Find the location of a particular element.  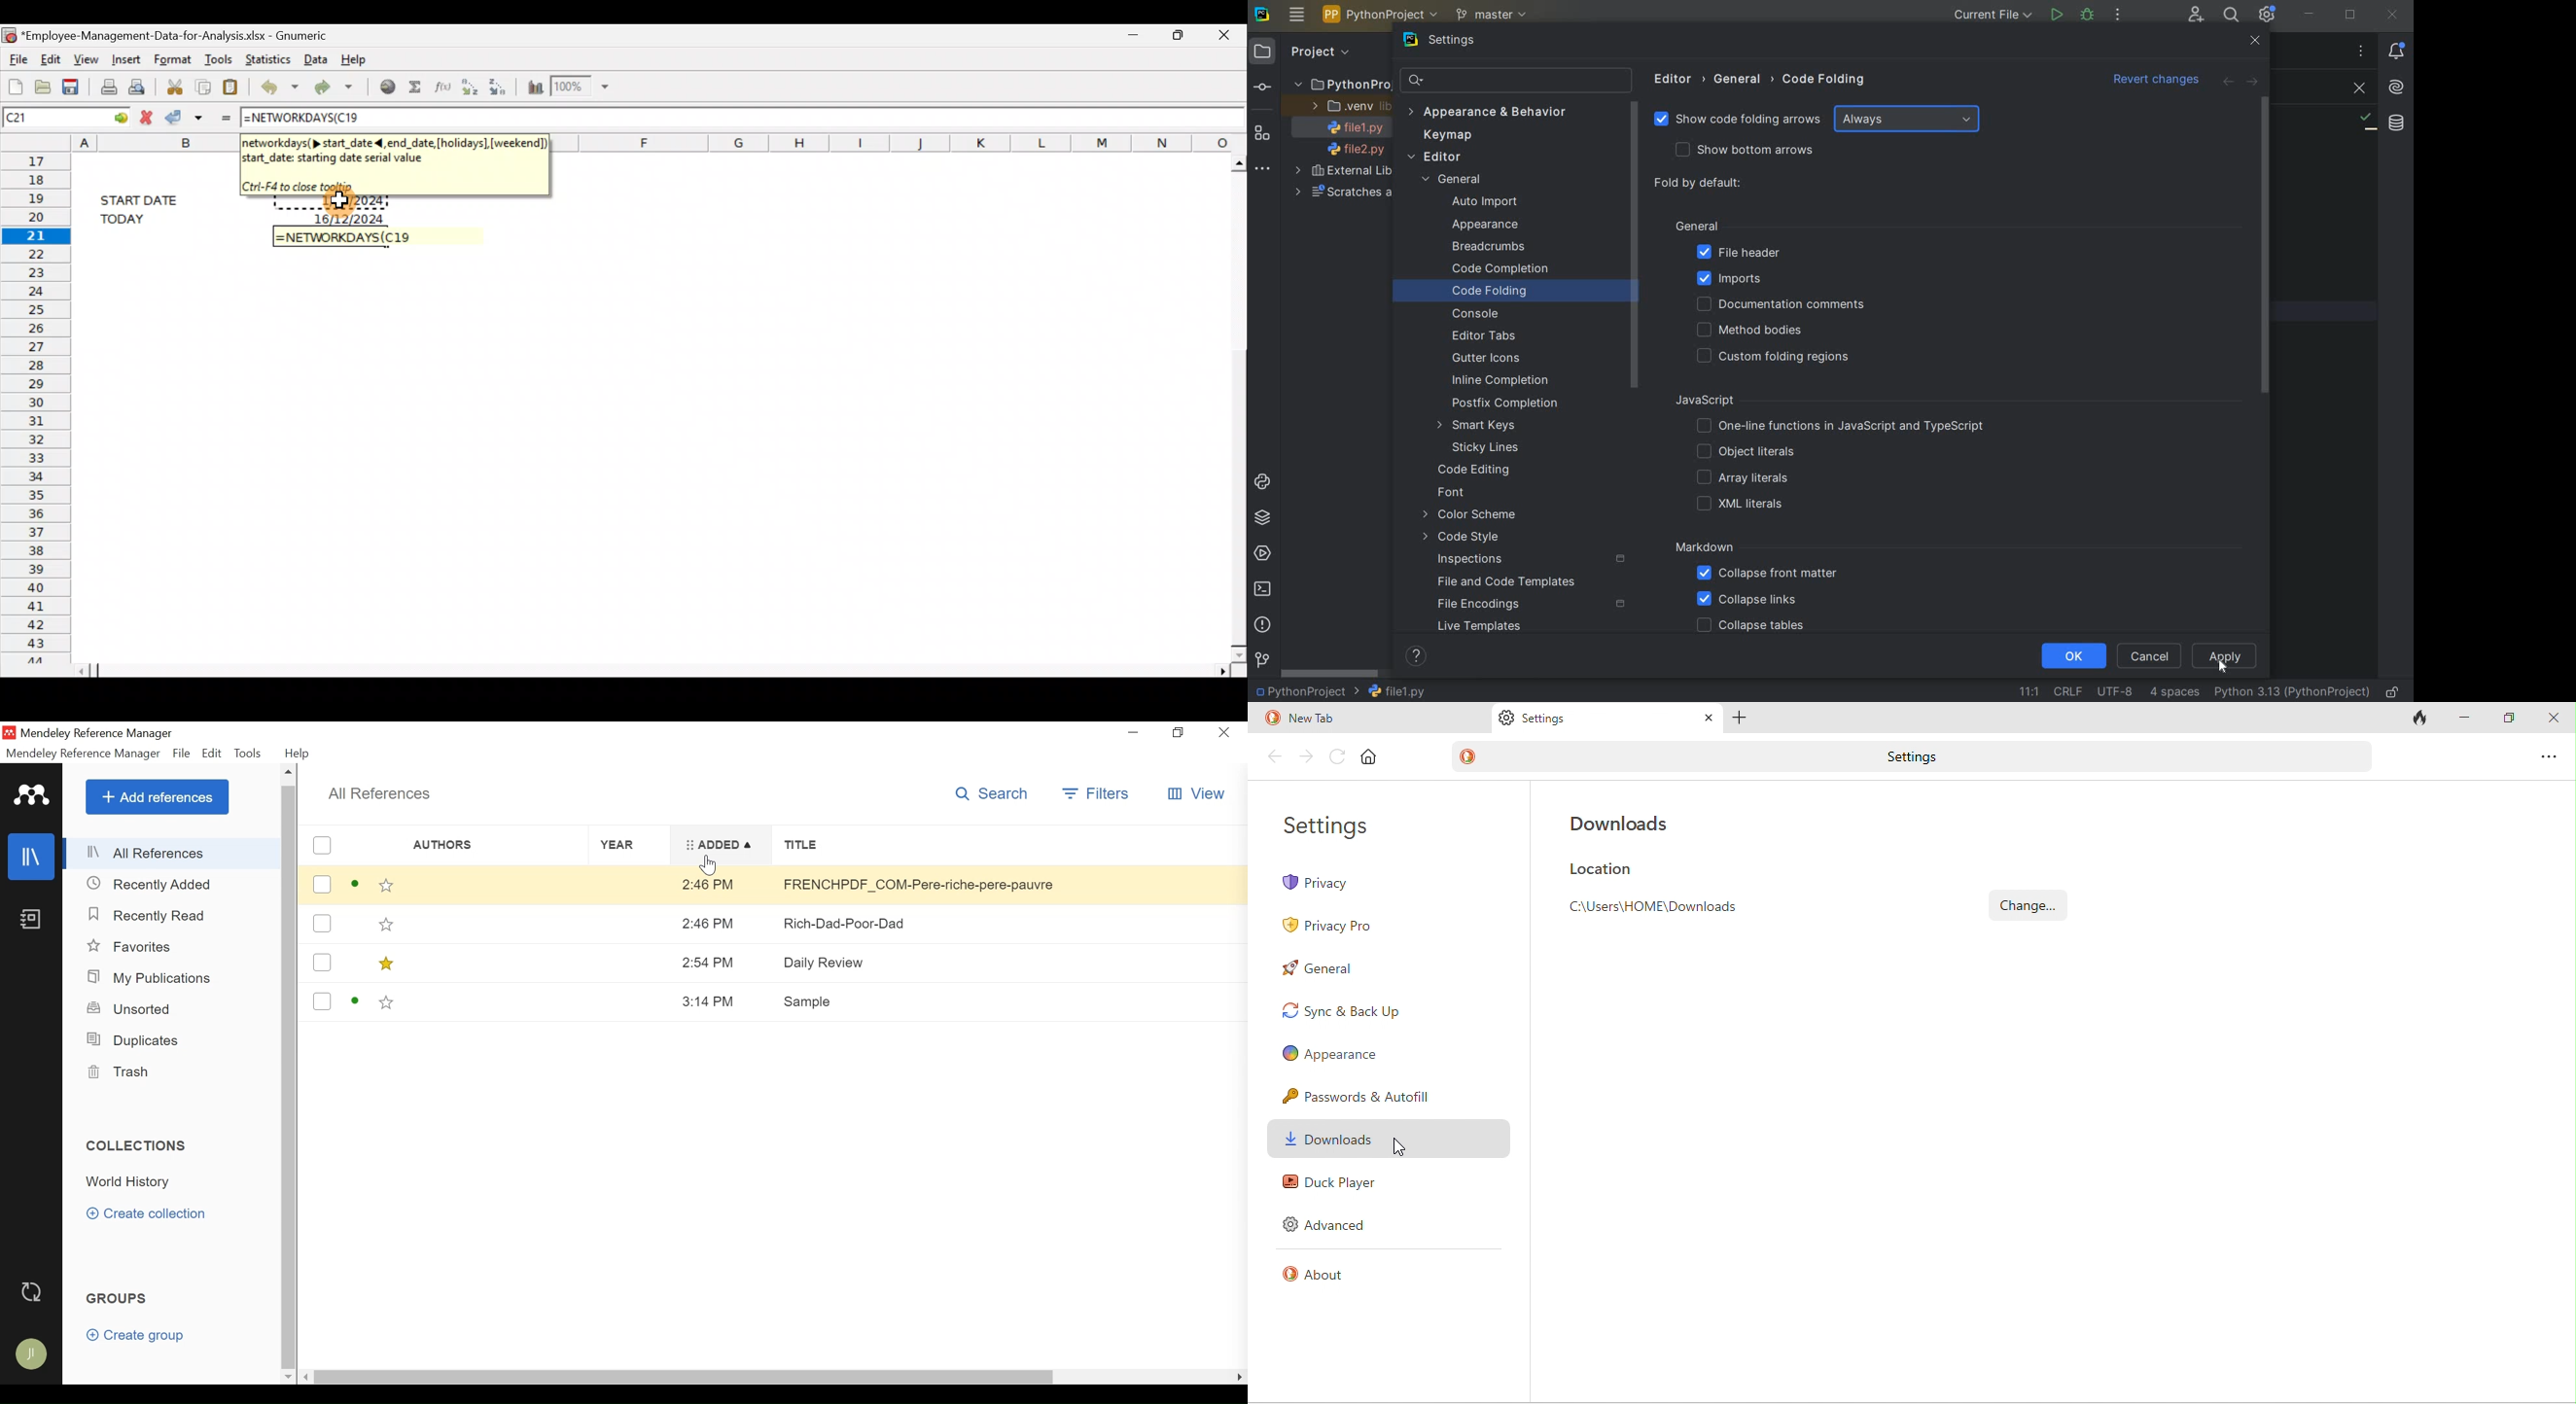

MARKDOWN is located at coordinates (1705, 548).